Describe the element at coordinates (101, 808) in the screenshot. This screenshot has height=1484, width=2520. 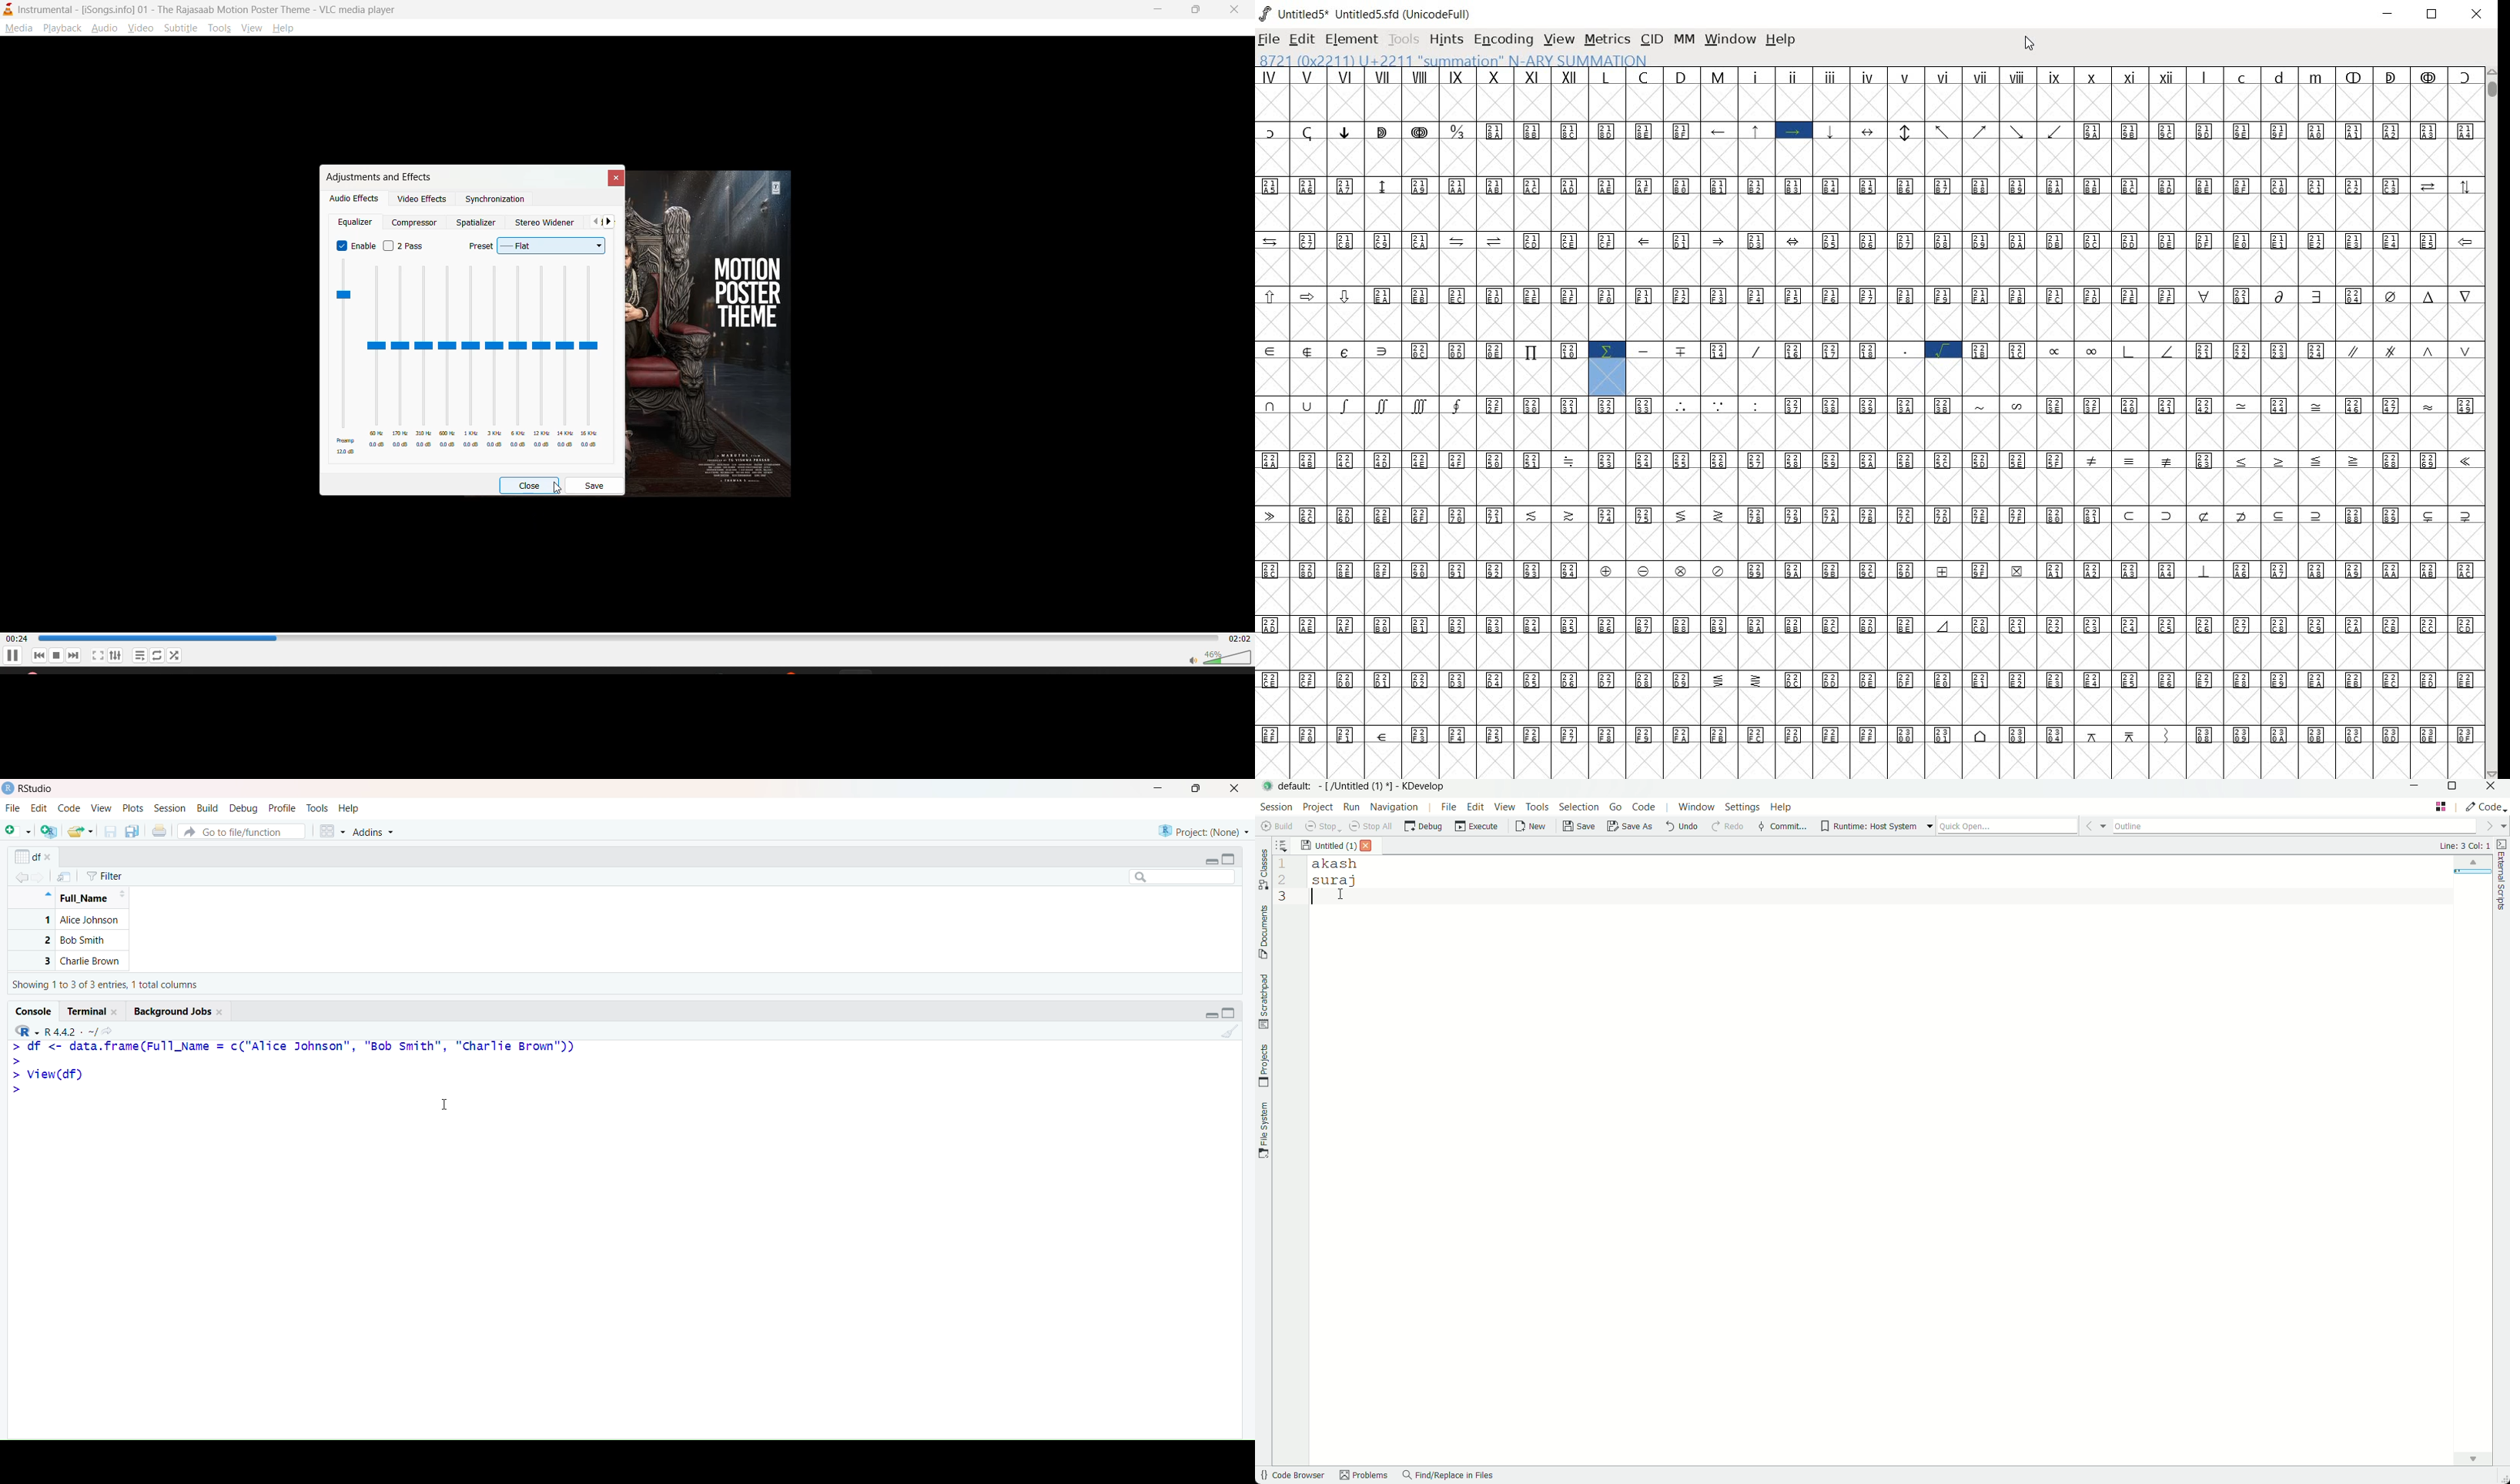
I see `View` at that location.